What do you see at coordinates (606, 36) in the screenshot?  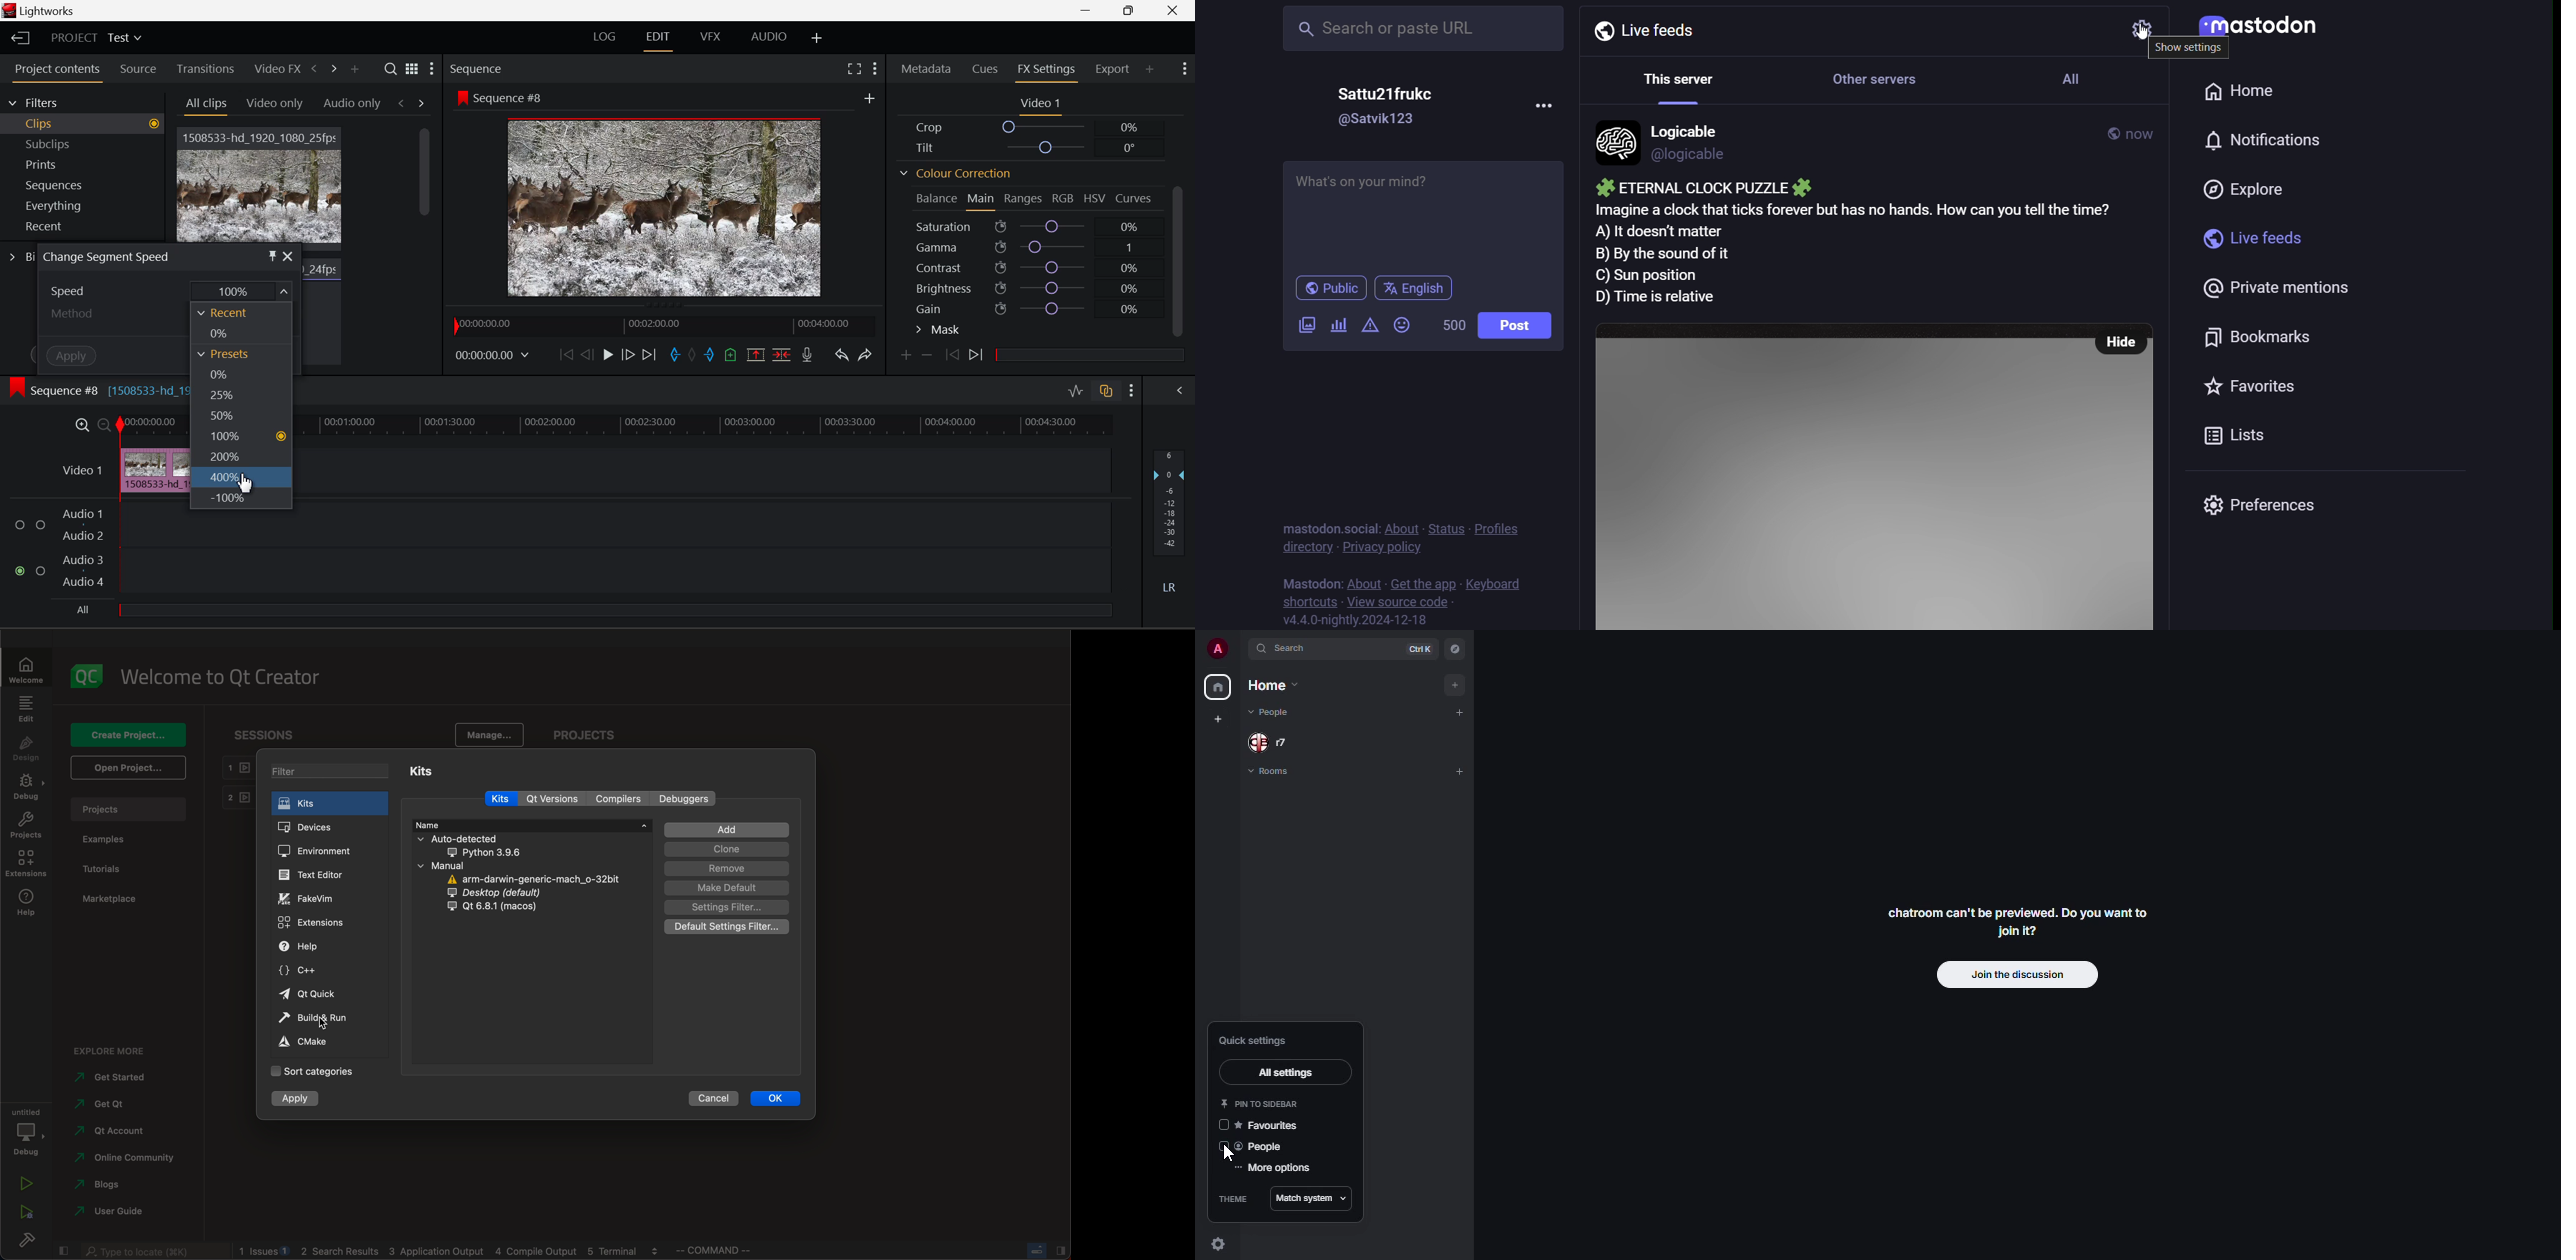 I see `LOG` at bounding box center [606, 36].